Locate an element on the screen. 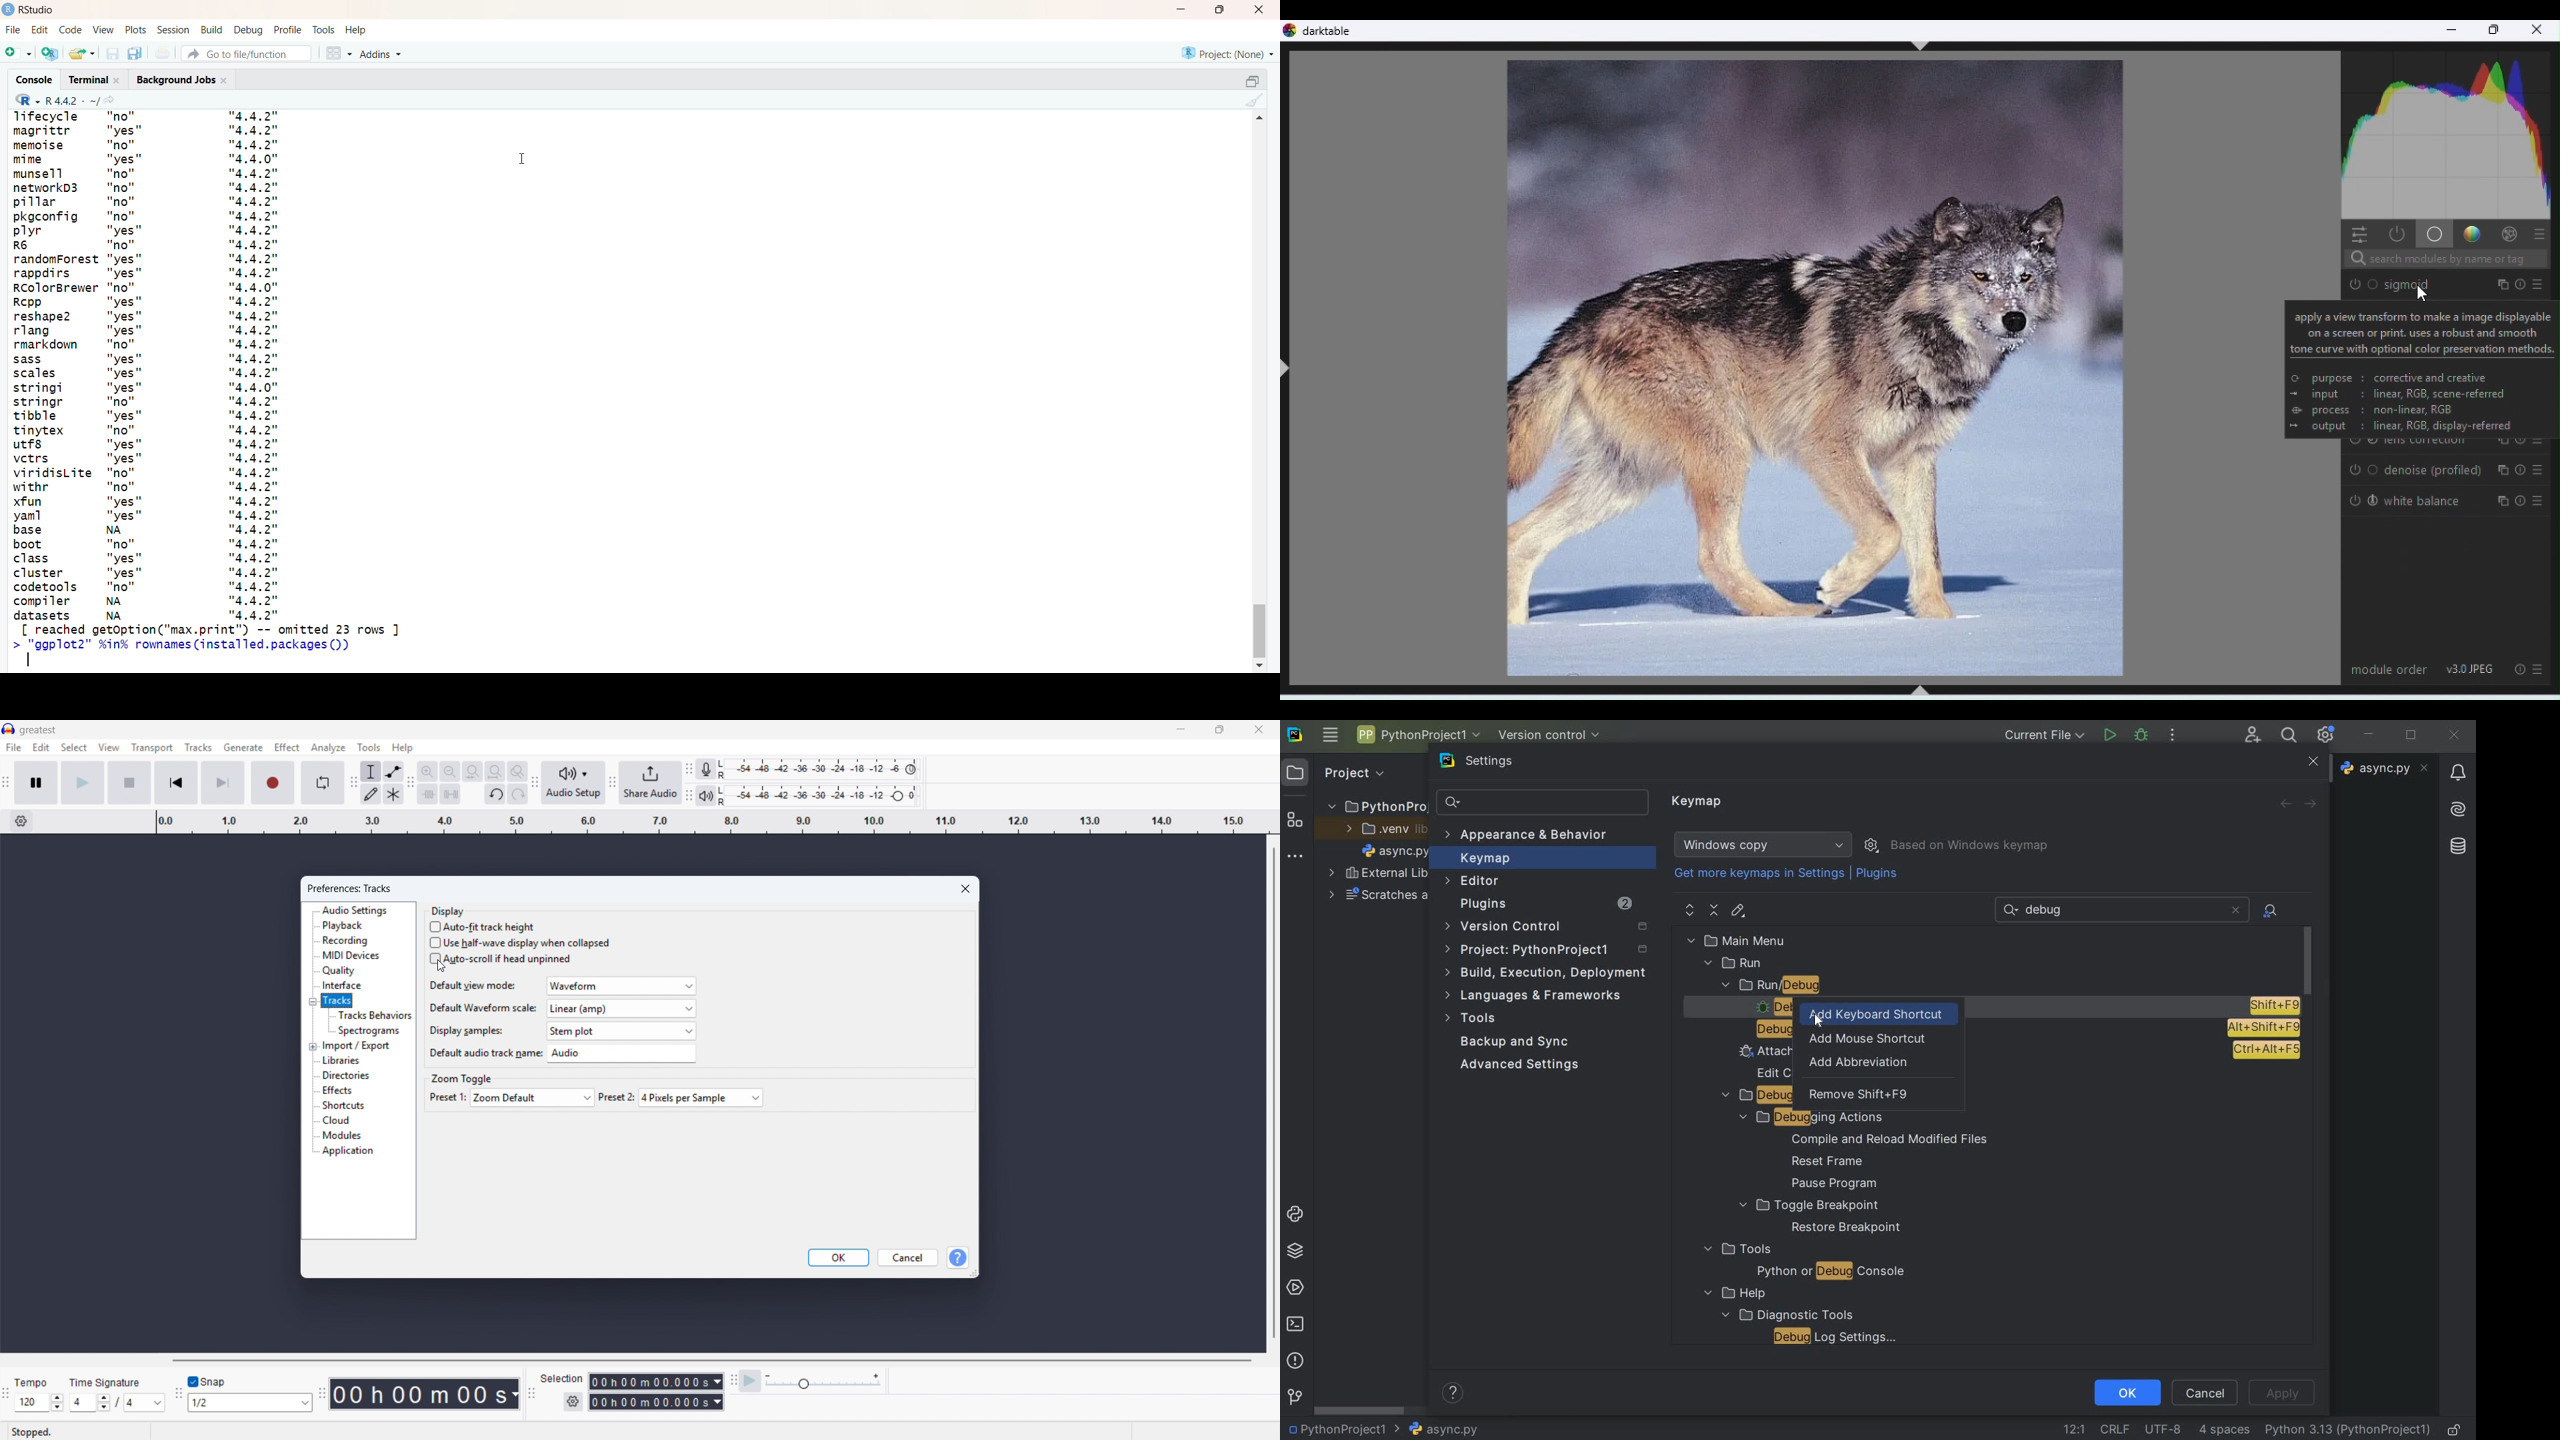 The image size is (2576, 1456). Fit selection to width  is located at coordinates (473, 772).